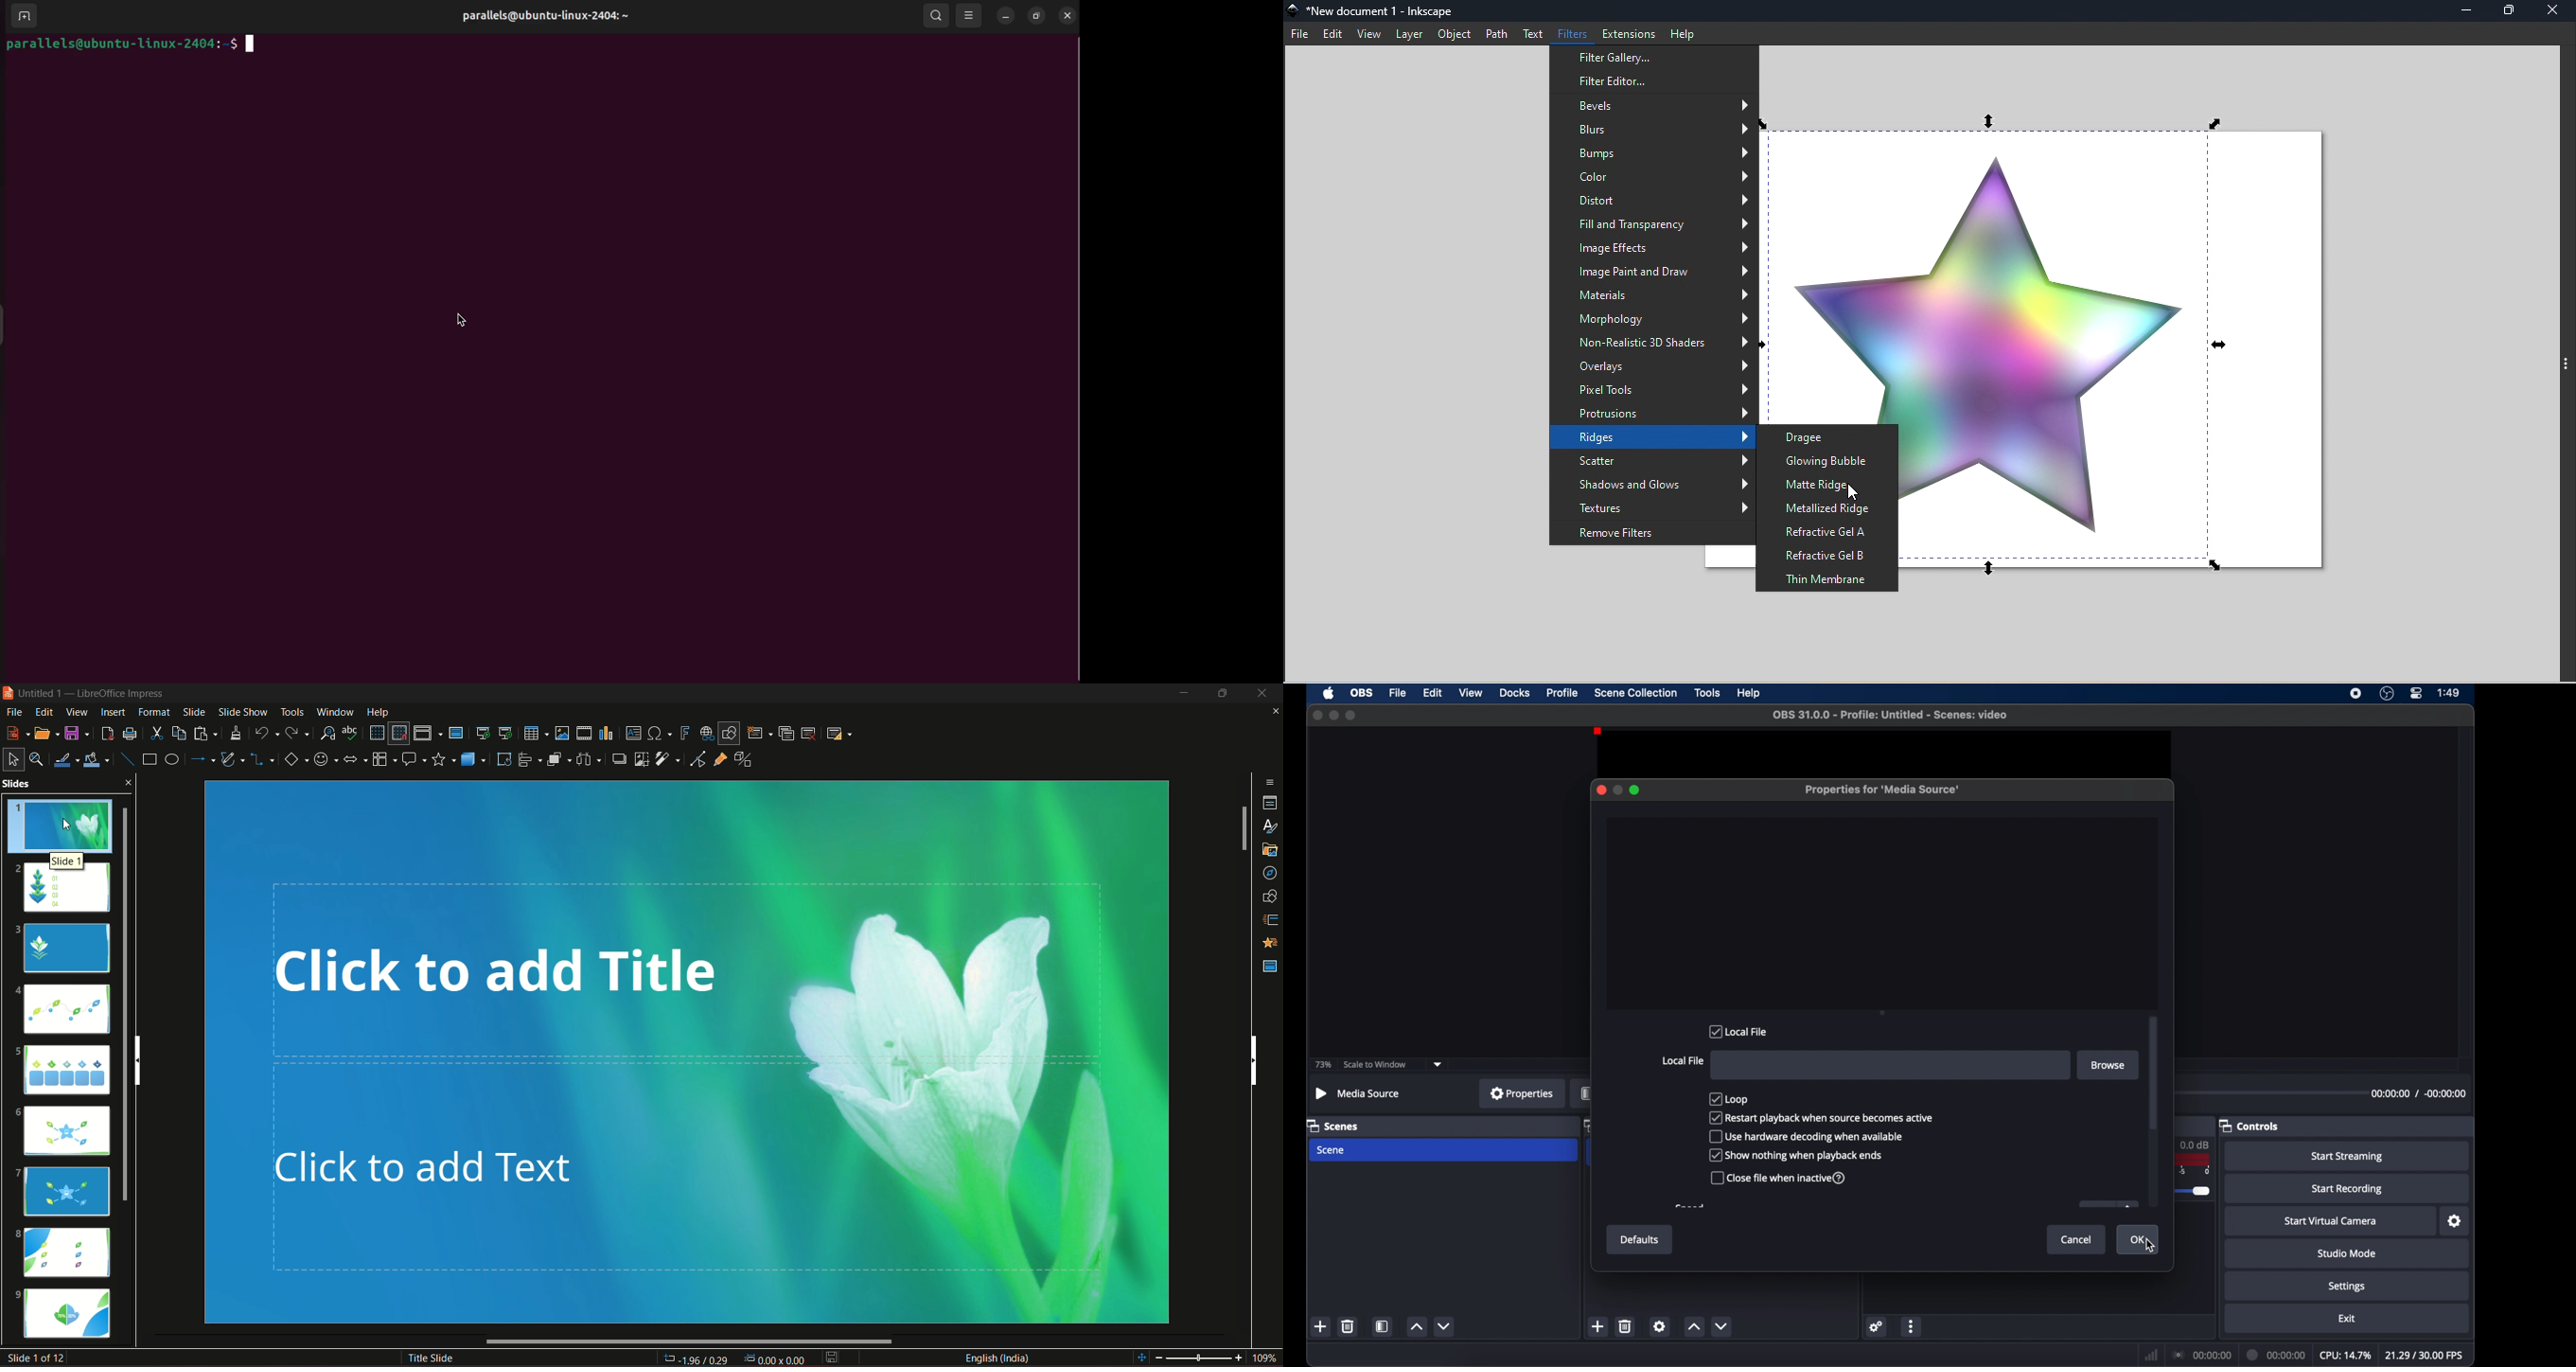  I want to click on minimize, so click(1618, 789).